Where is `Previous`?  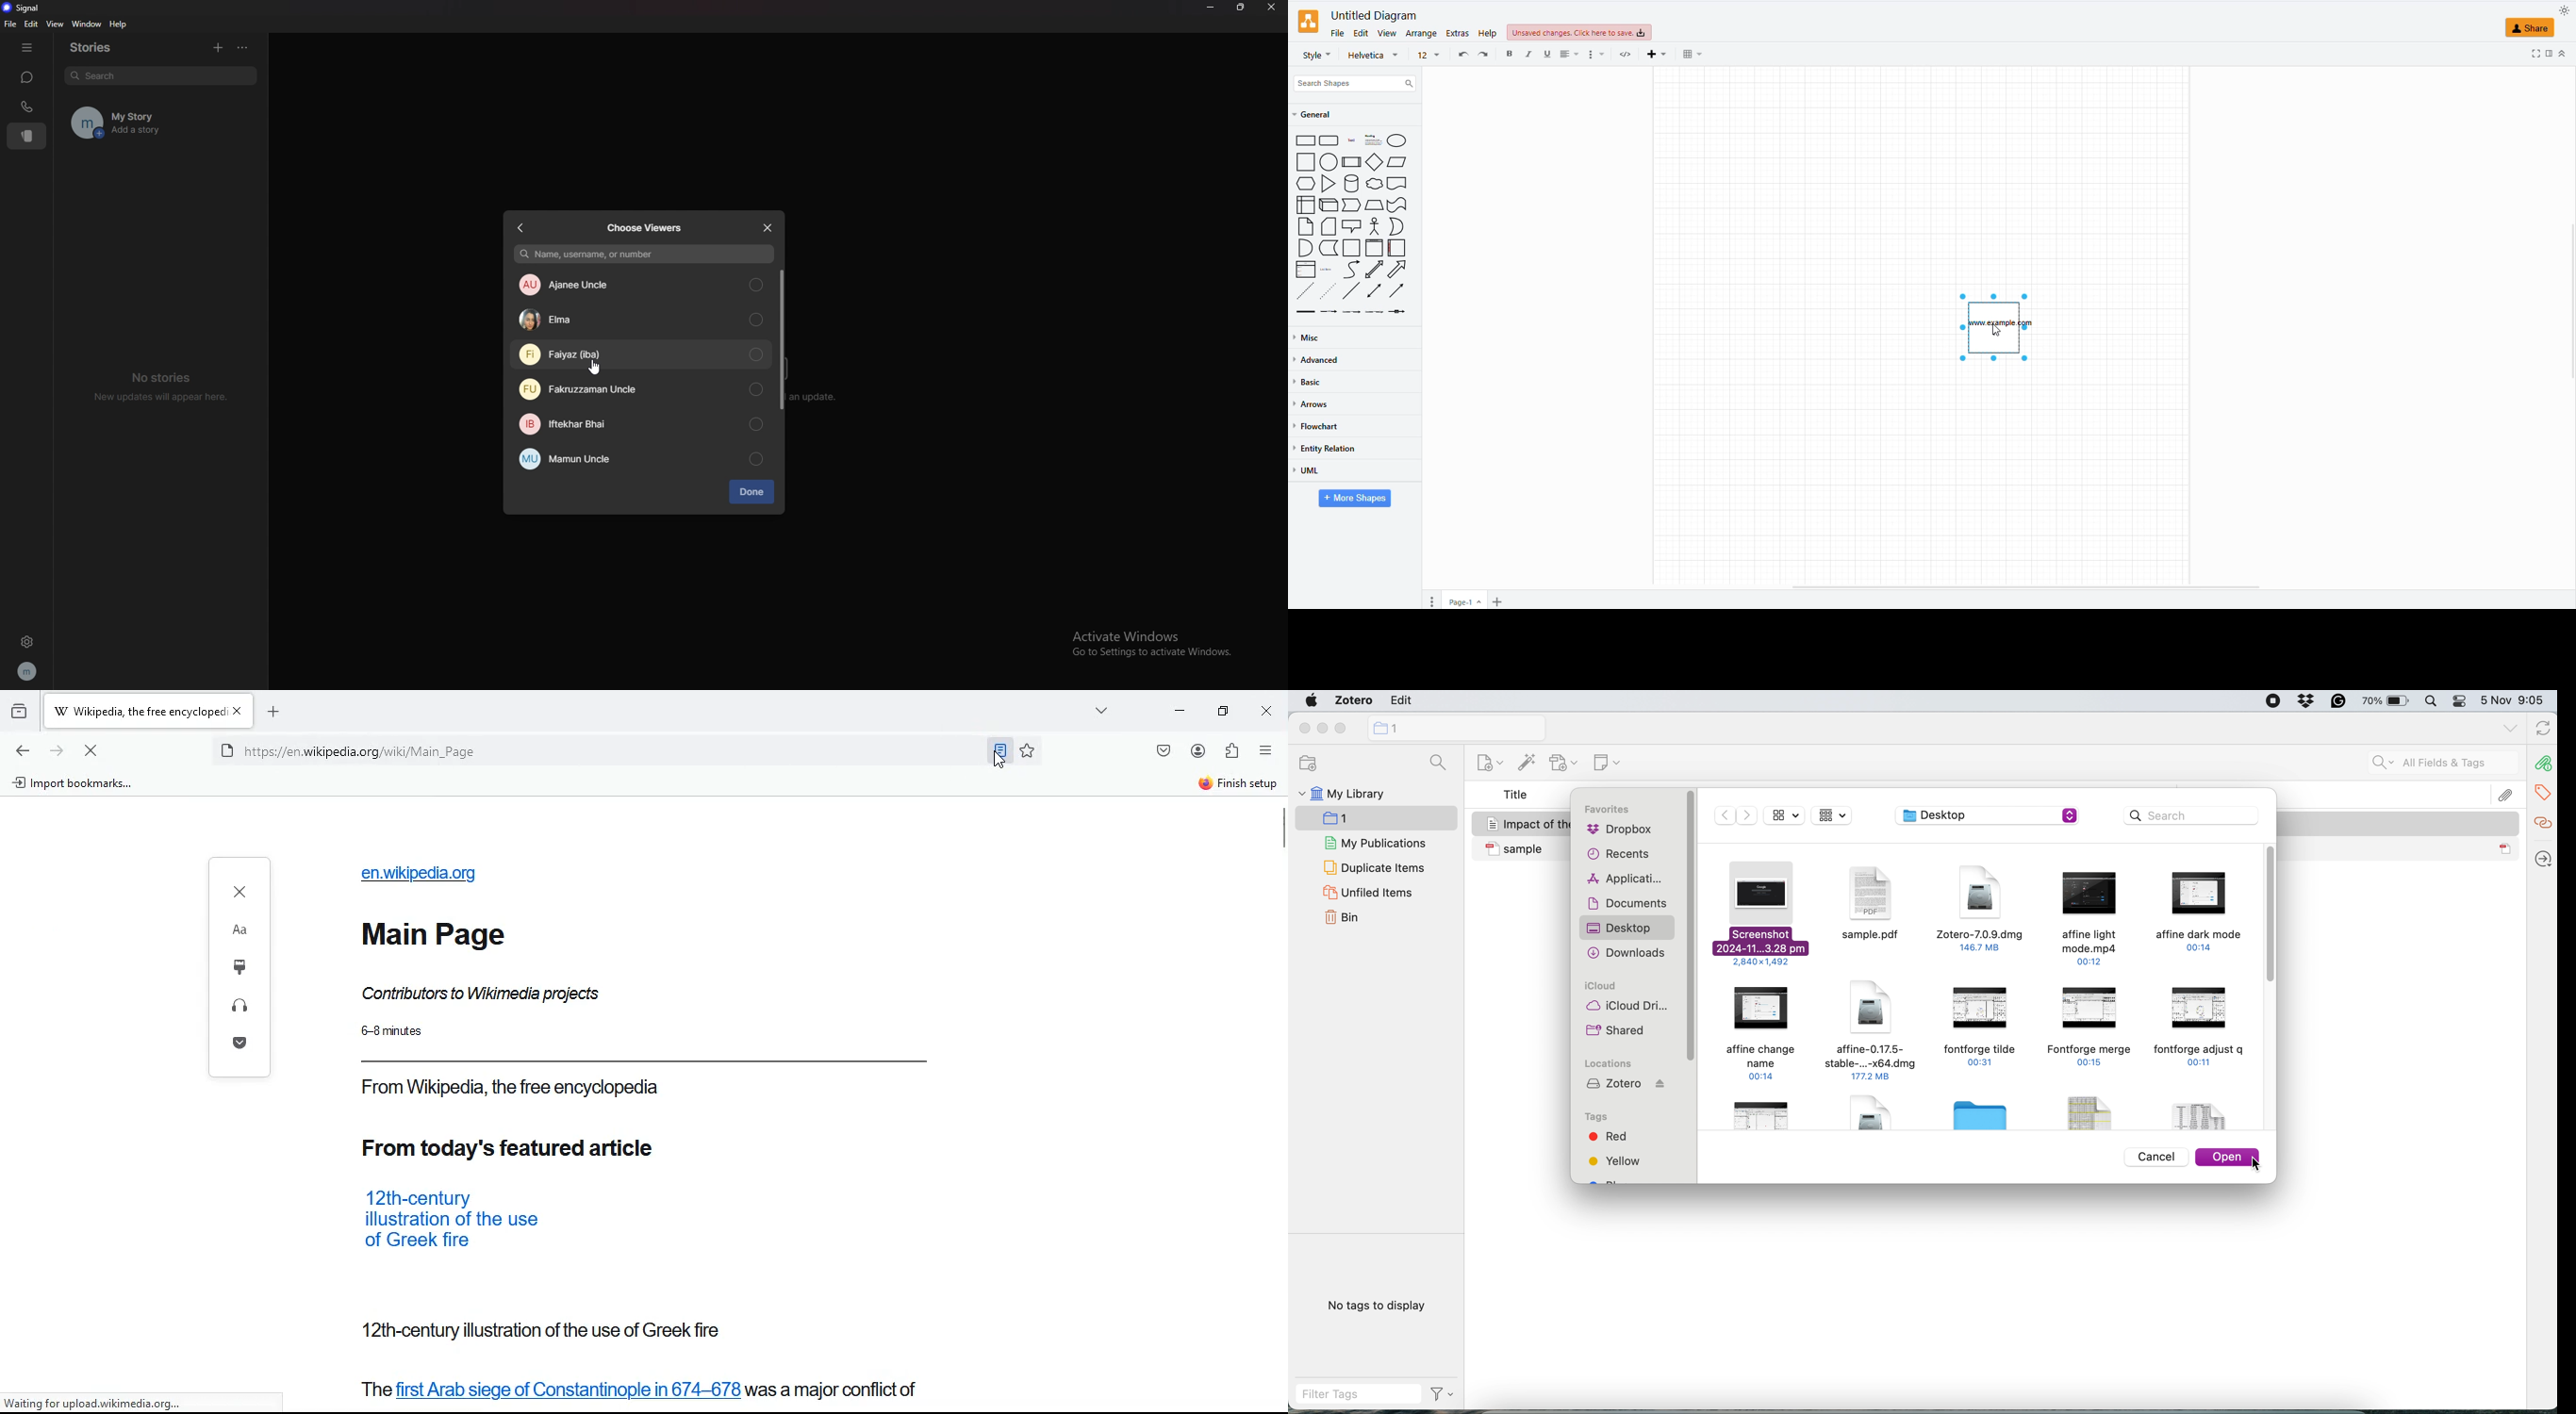
Previous is located at coordinates (1721, 815).